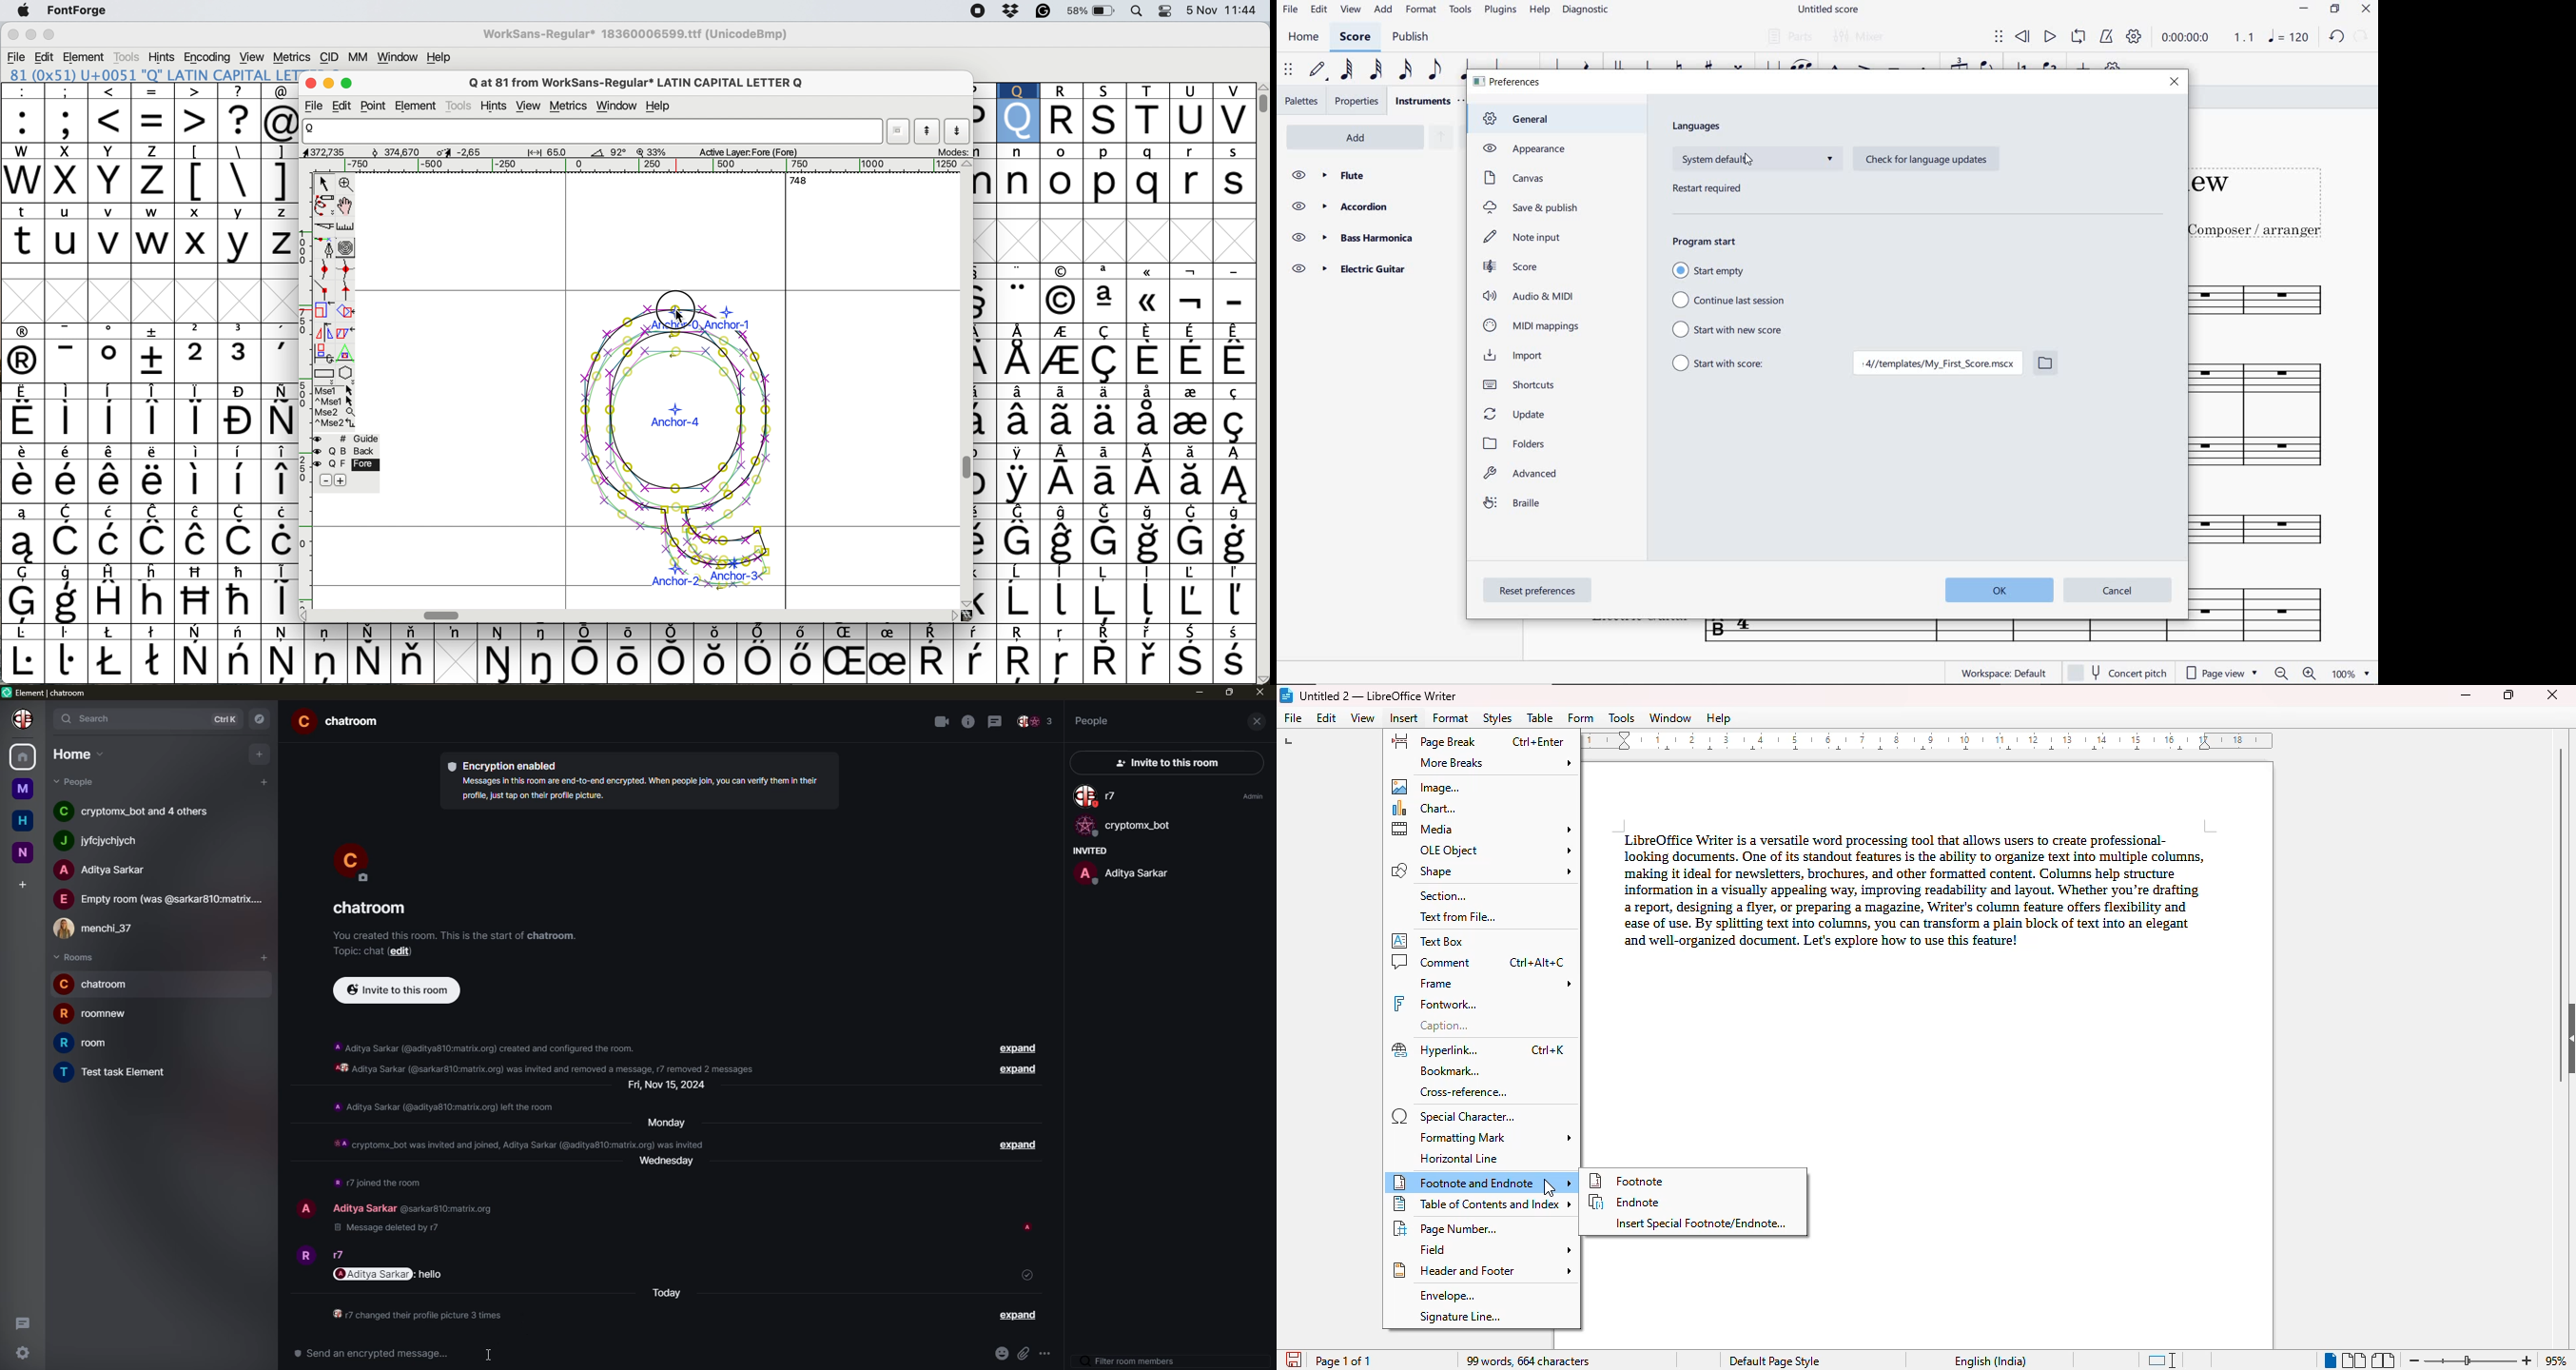 The image size is (2576, 1372). I want to click on ok, so click(1996, 591).